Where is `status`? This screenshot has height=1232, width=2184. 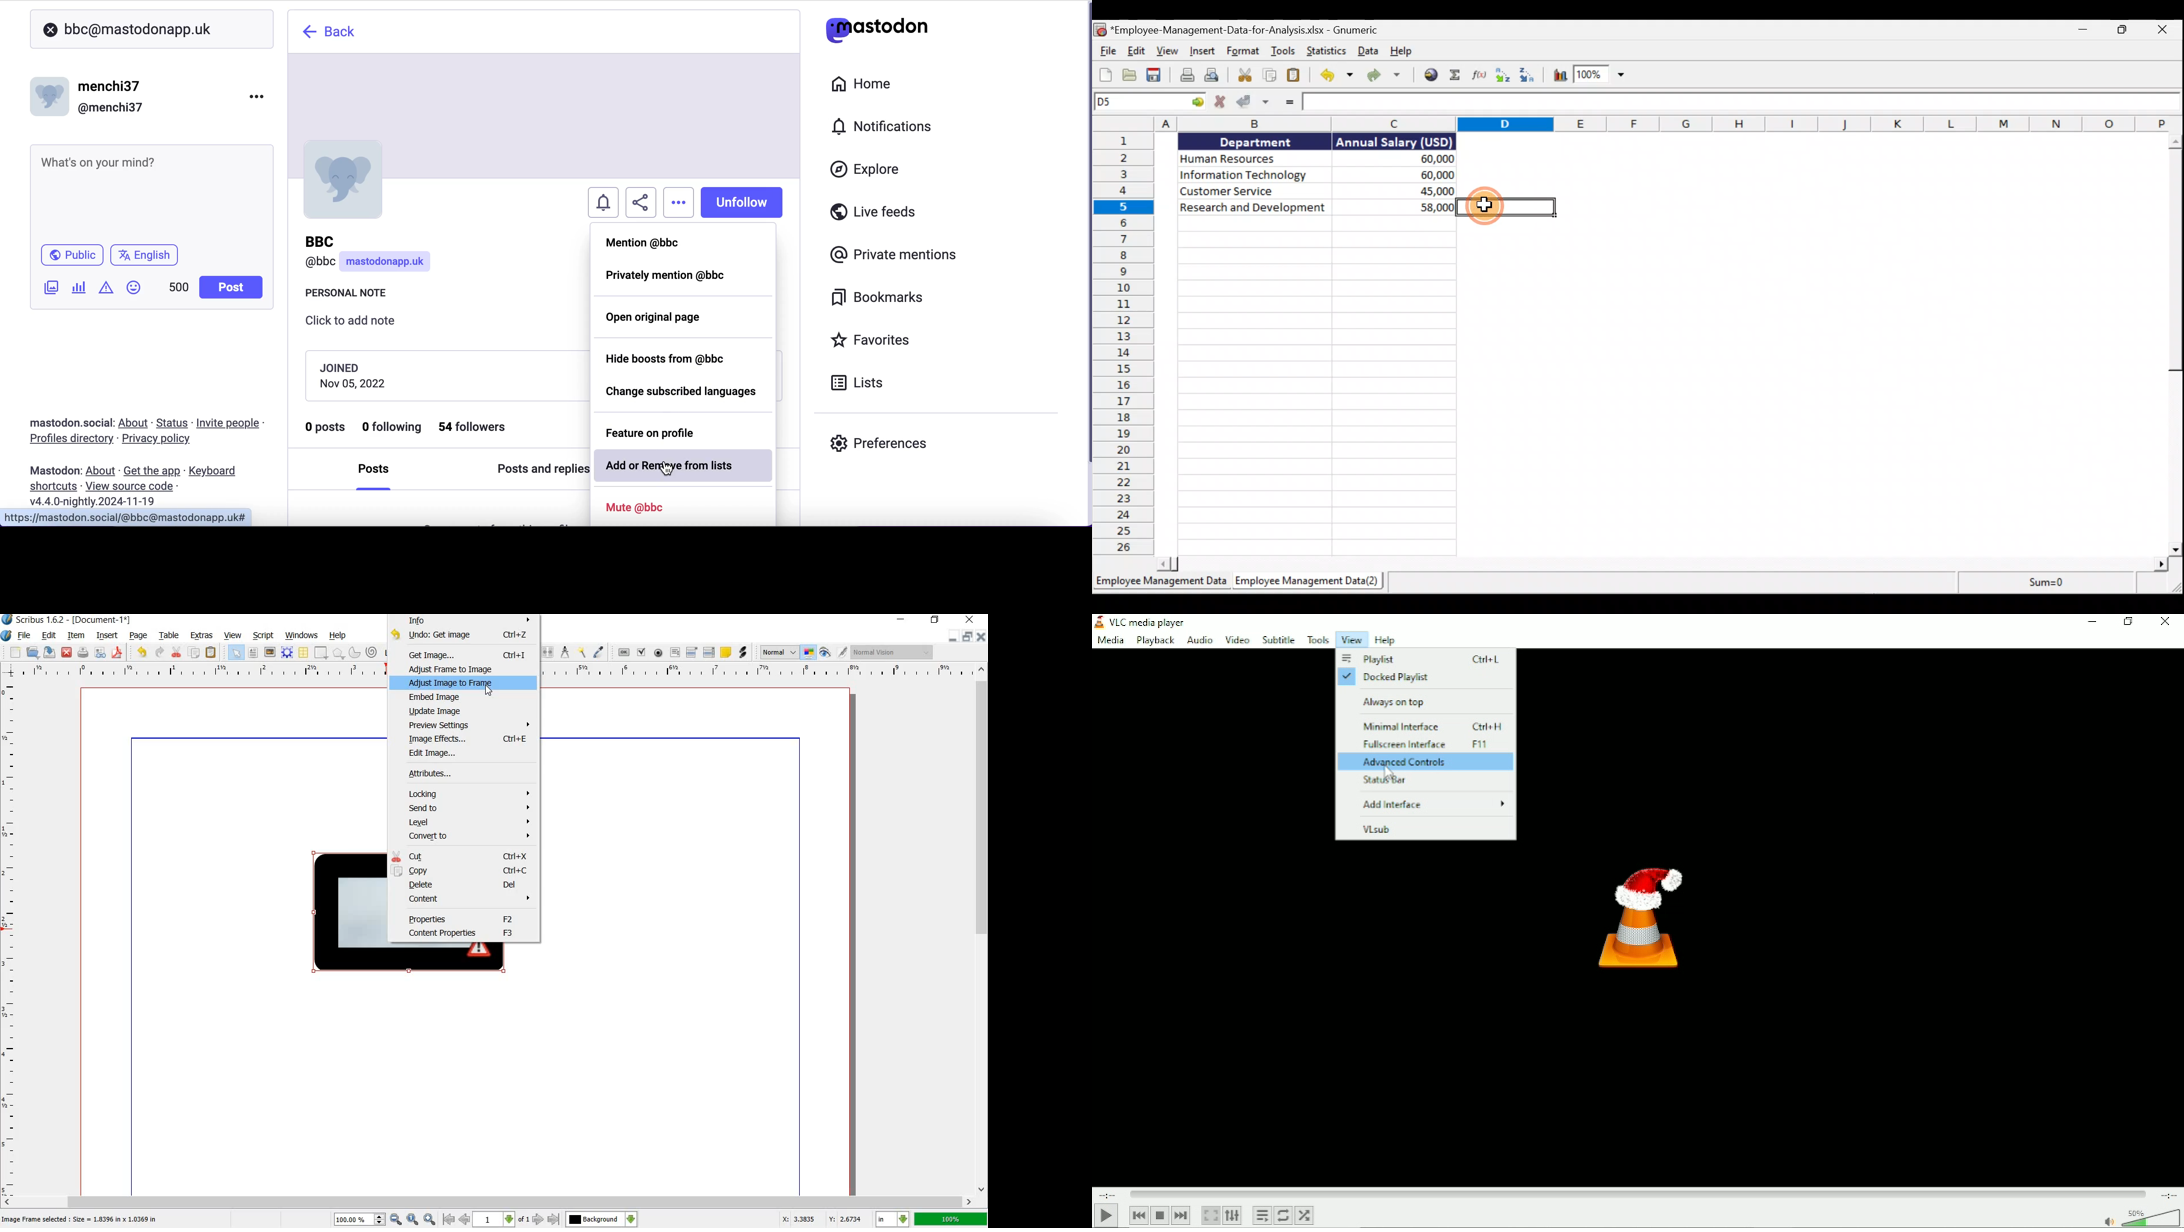
status is located at coordinates (173, 423).